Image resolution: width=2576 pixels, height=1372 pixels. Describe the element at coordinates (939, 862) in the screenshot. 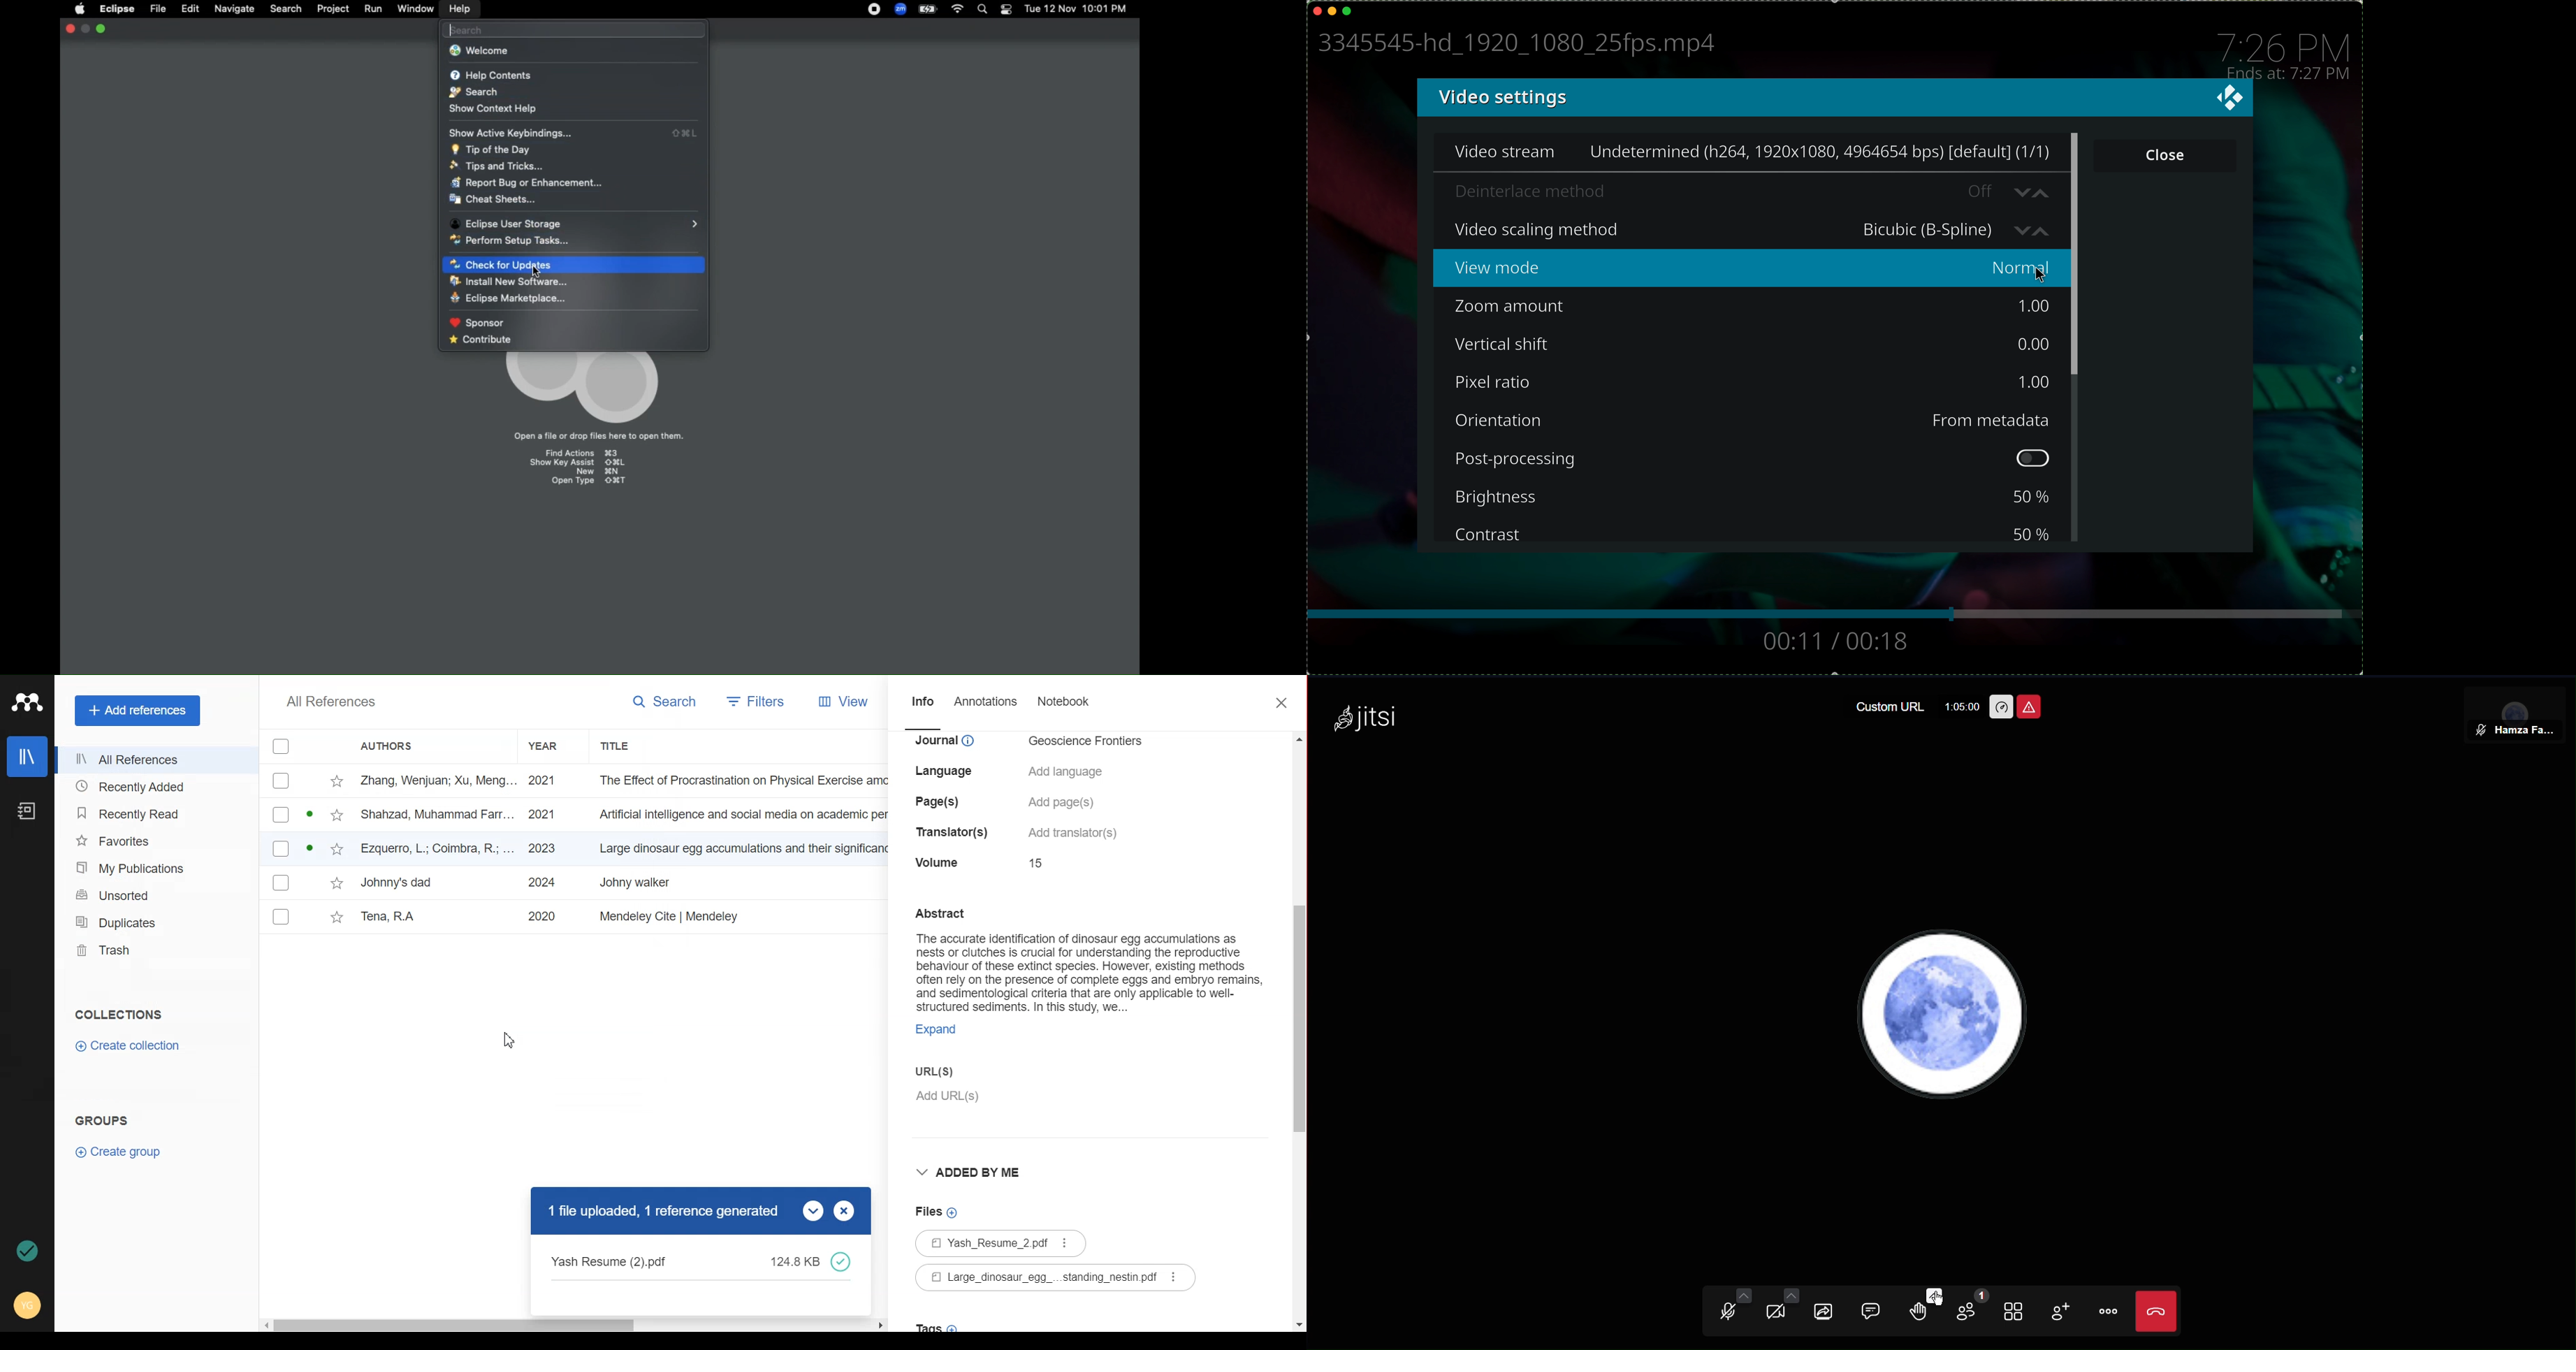

I see `details` at that location.